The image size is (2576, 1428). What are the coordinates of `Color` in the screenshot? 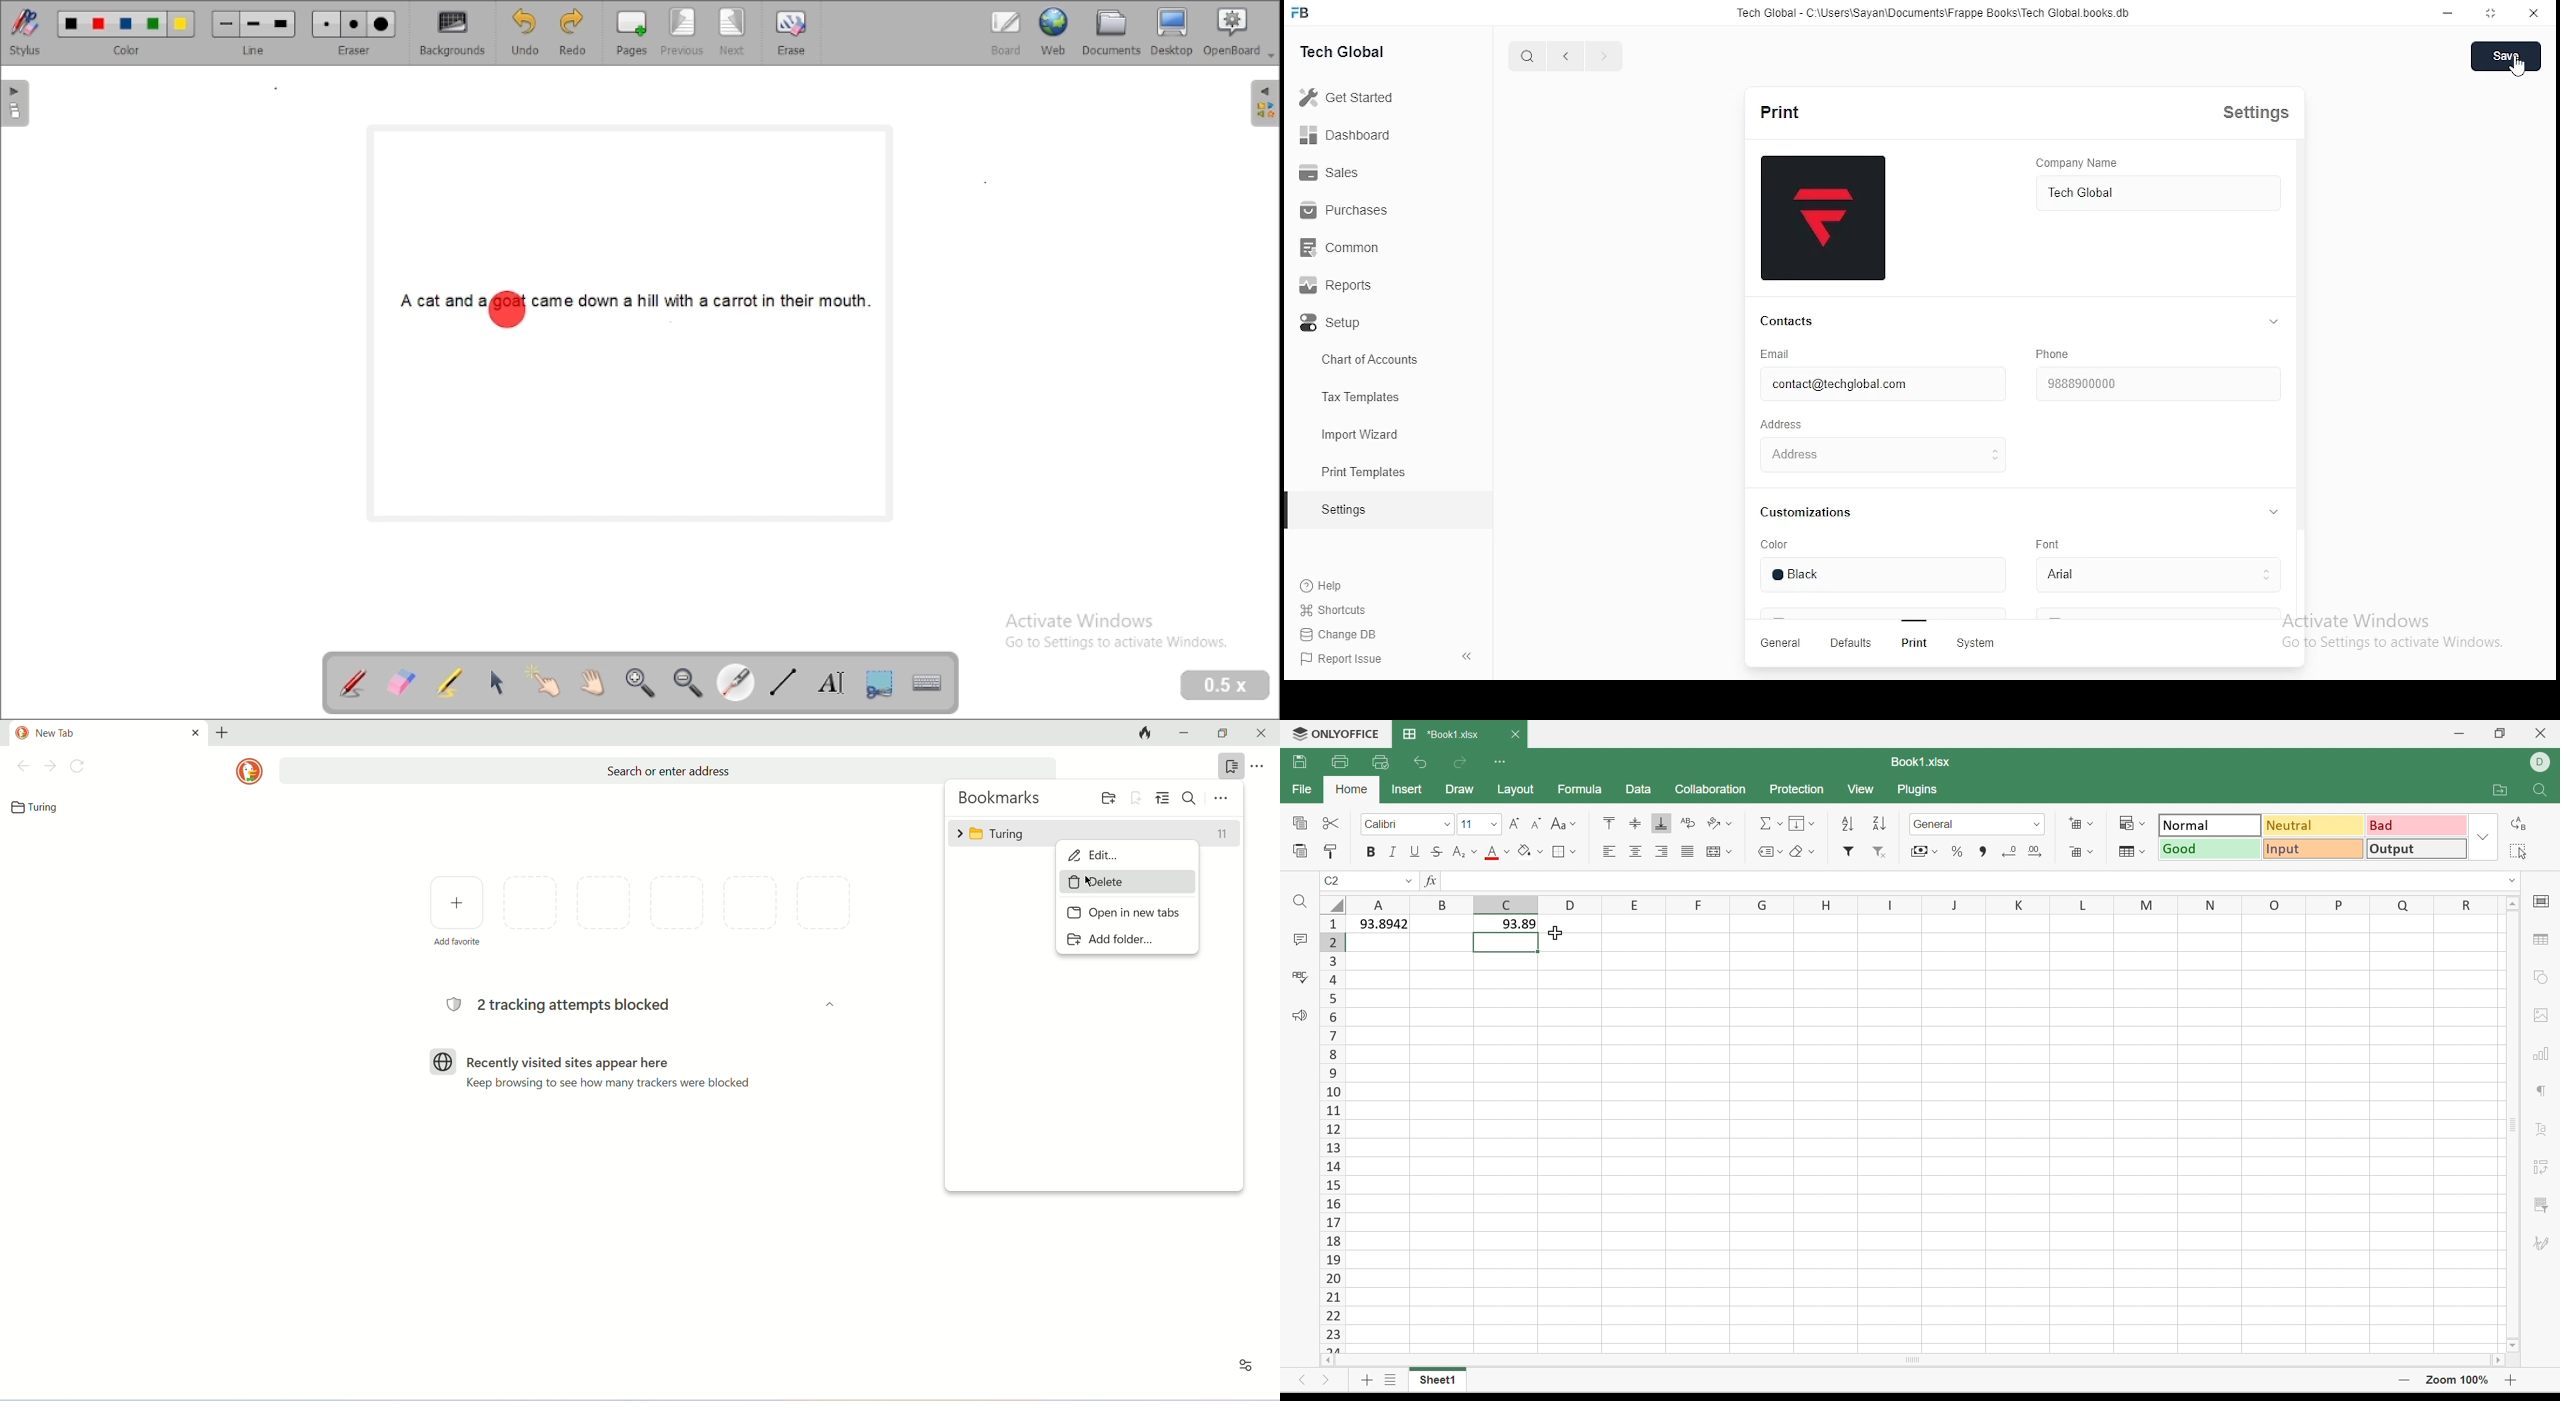 It's located at (1784, 546).